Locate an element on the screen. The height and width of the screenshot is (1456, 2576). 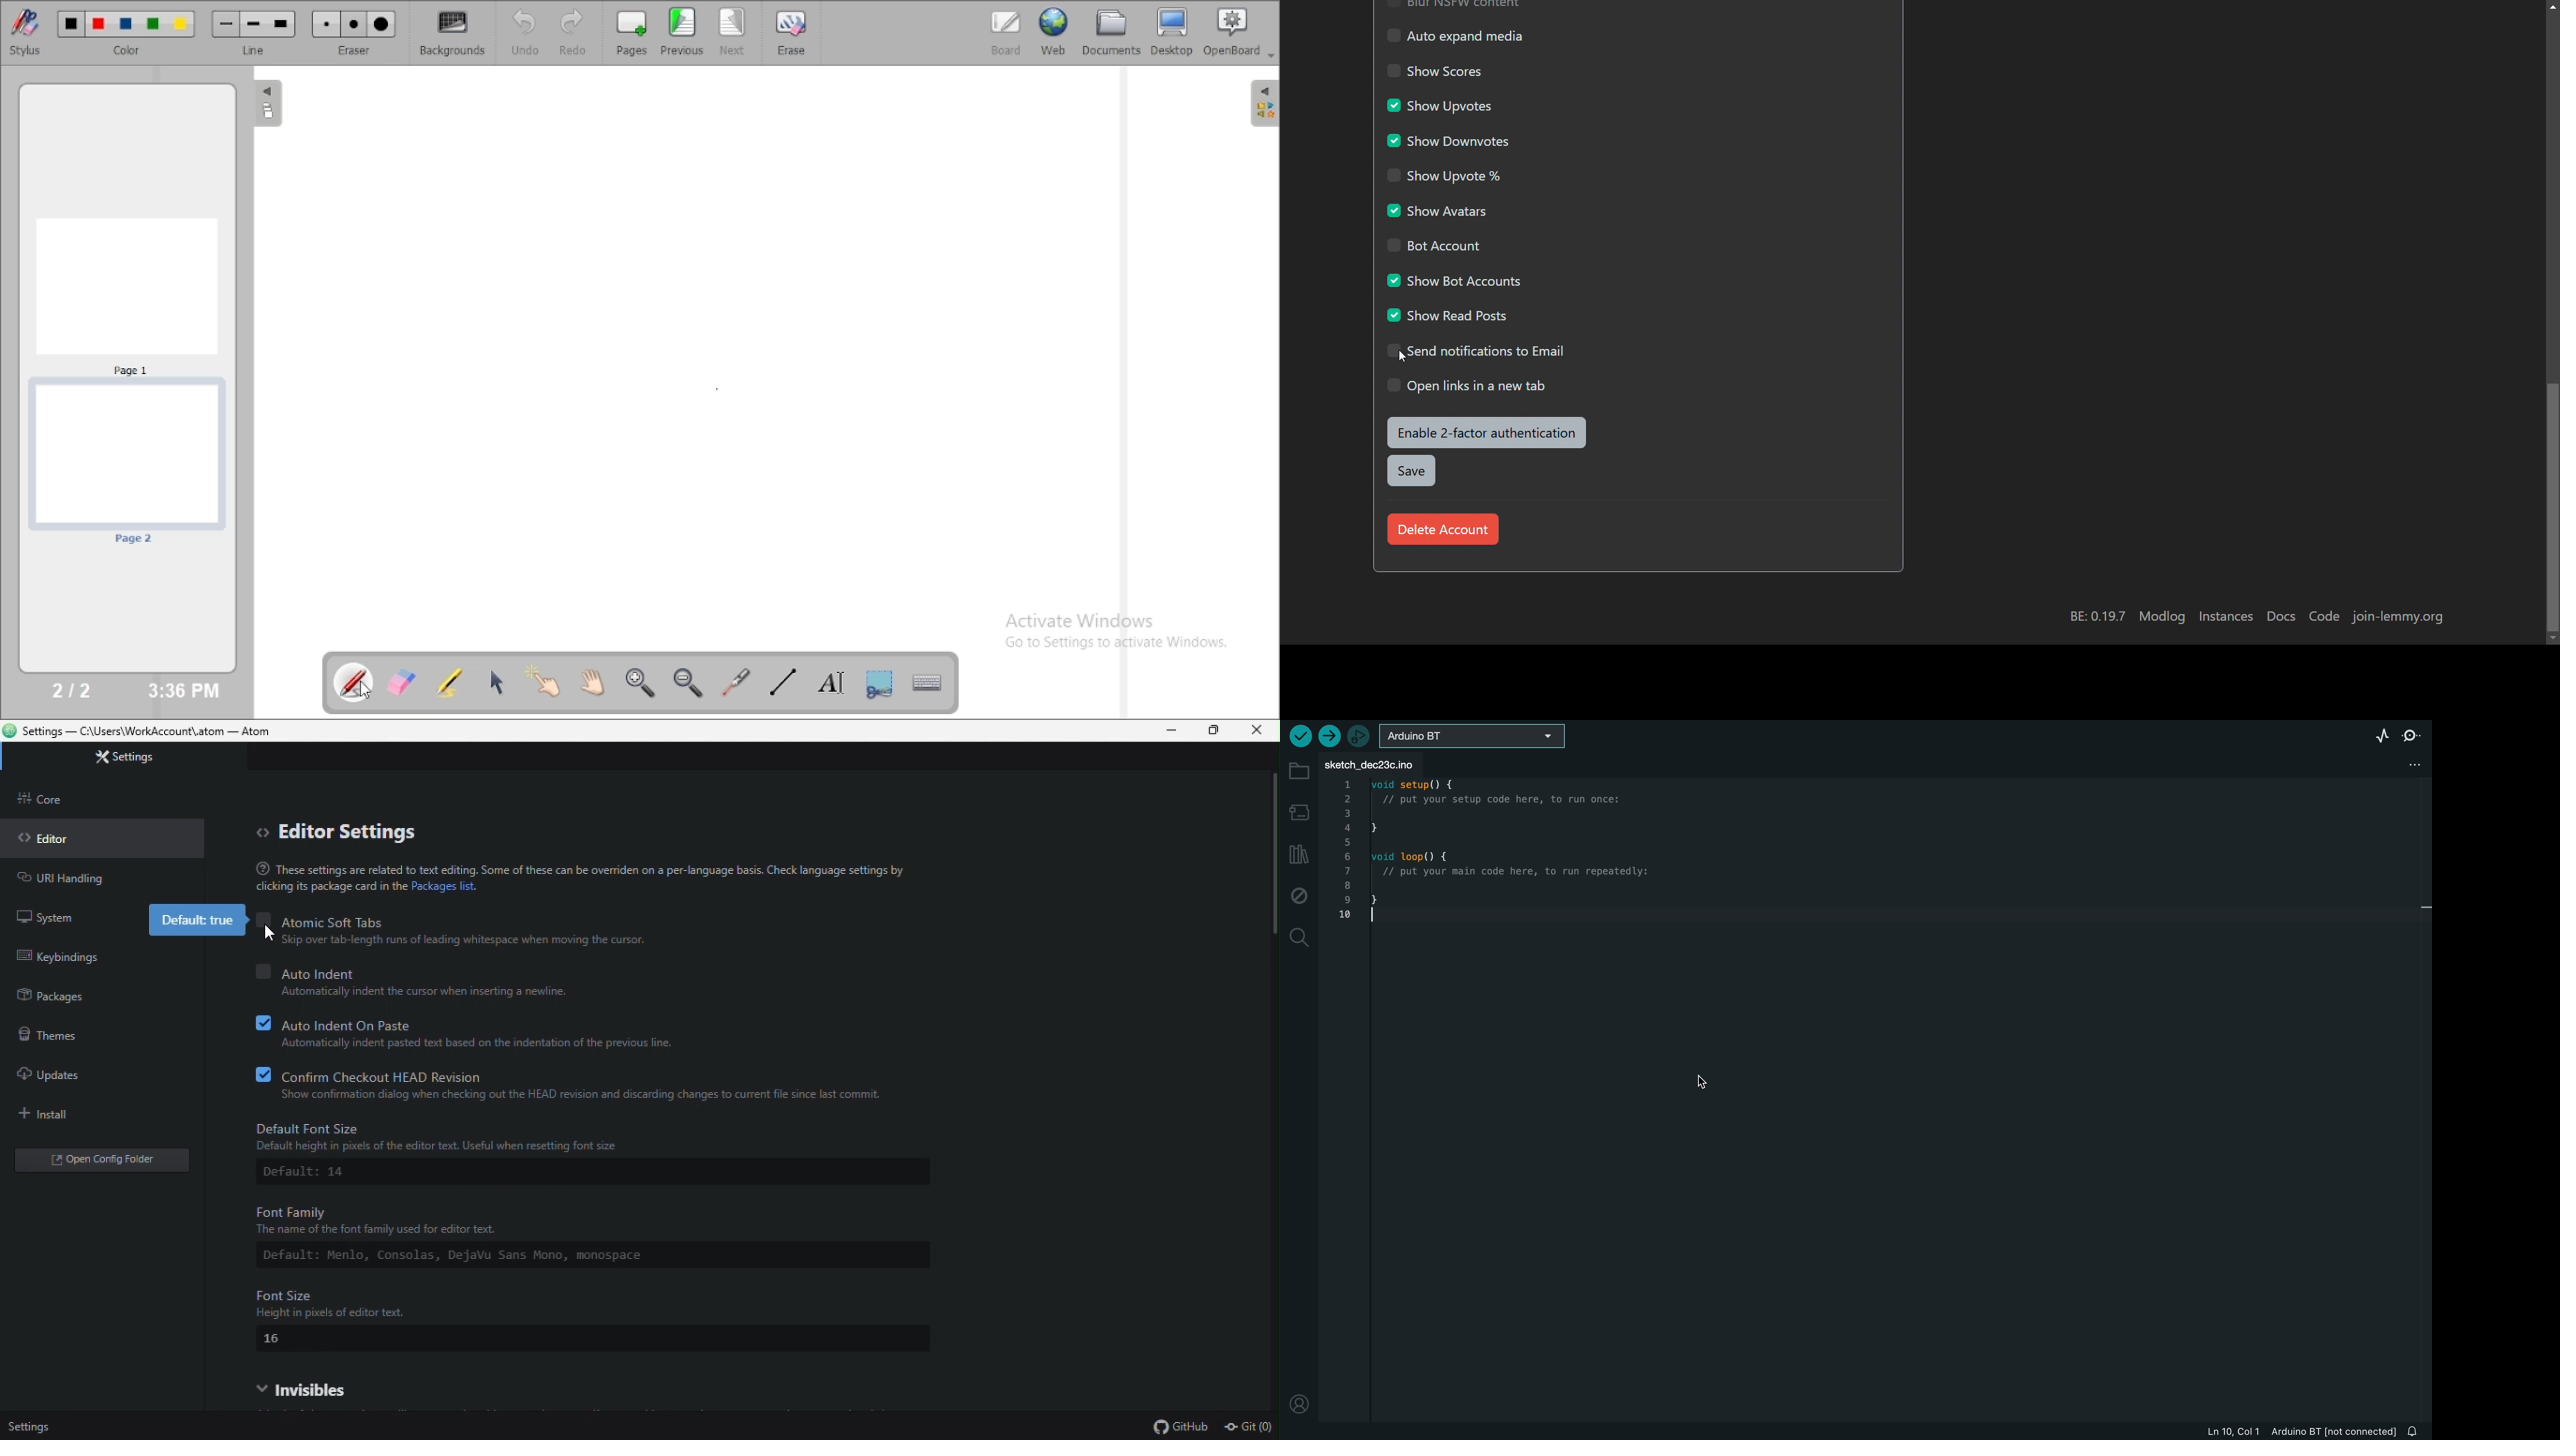
on is located at coordinates (264, 1022).